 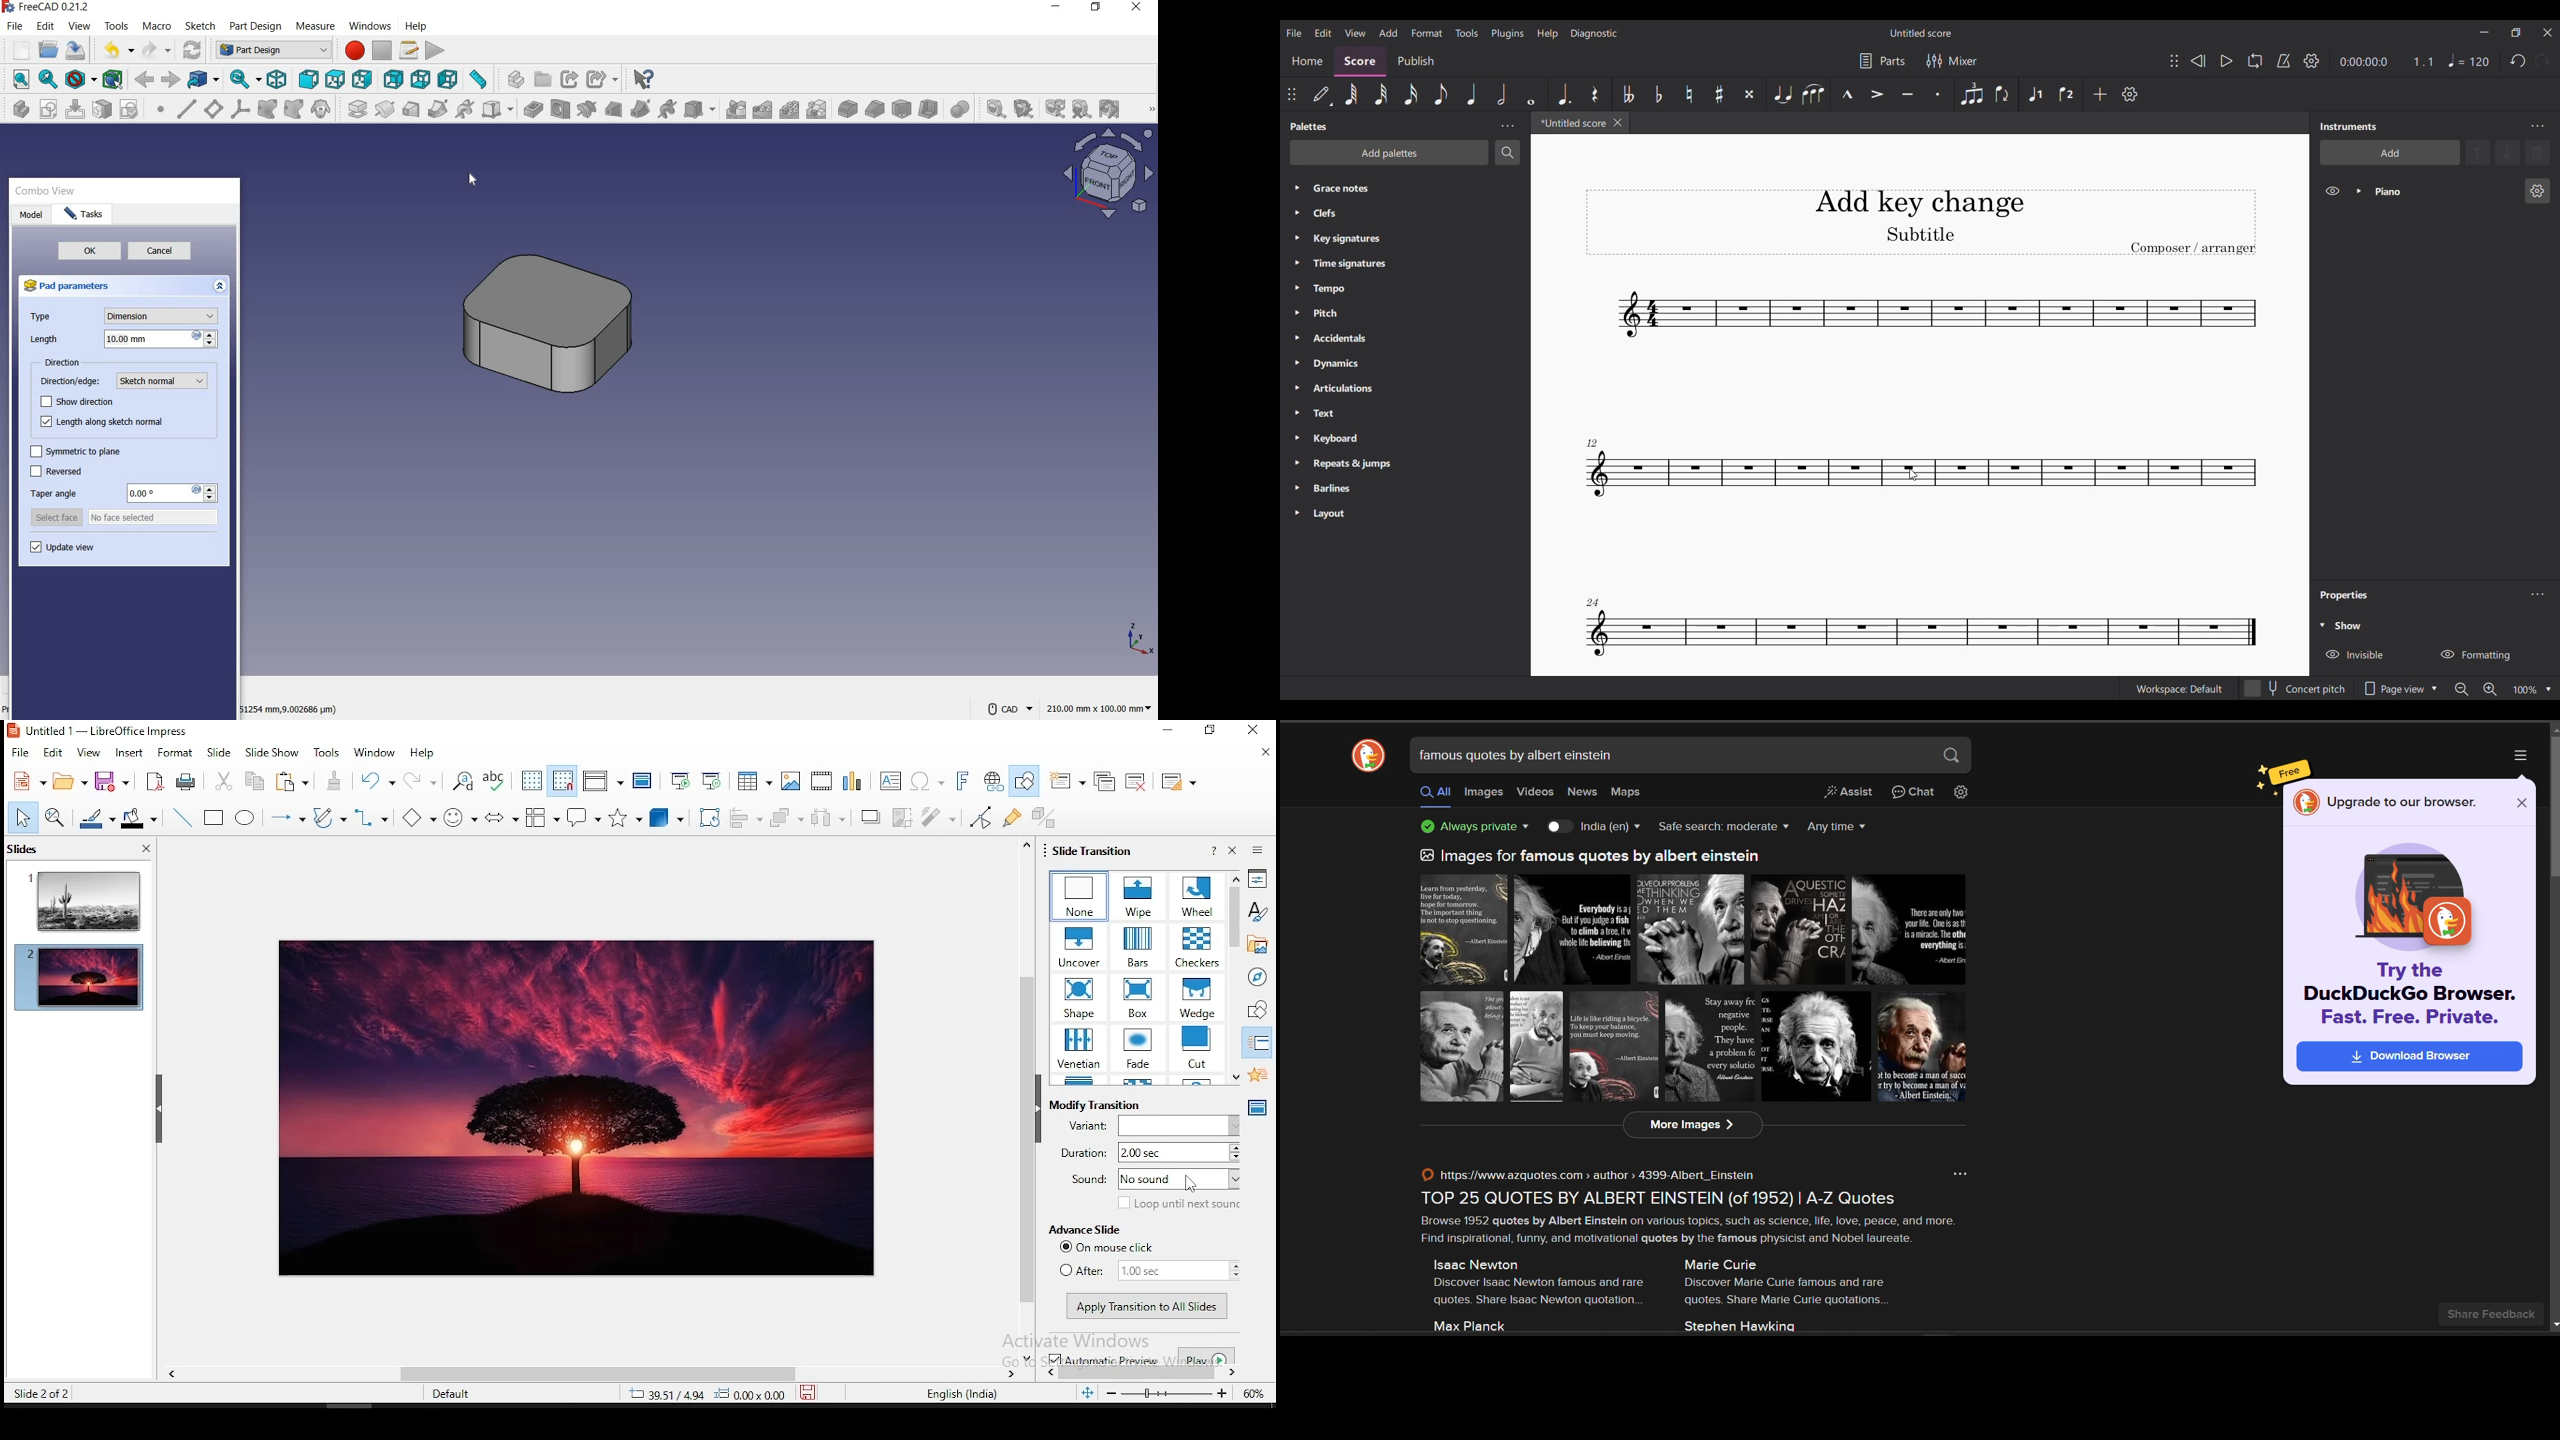 What do you see at coordinates (1079, 1050) in the screenshot?
I see `transition effects` at bounding box center [1079, 1050].